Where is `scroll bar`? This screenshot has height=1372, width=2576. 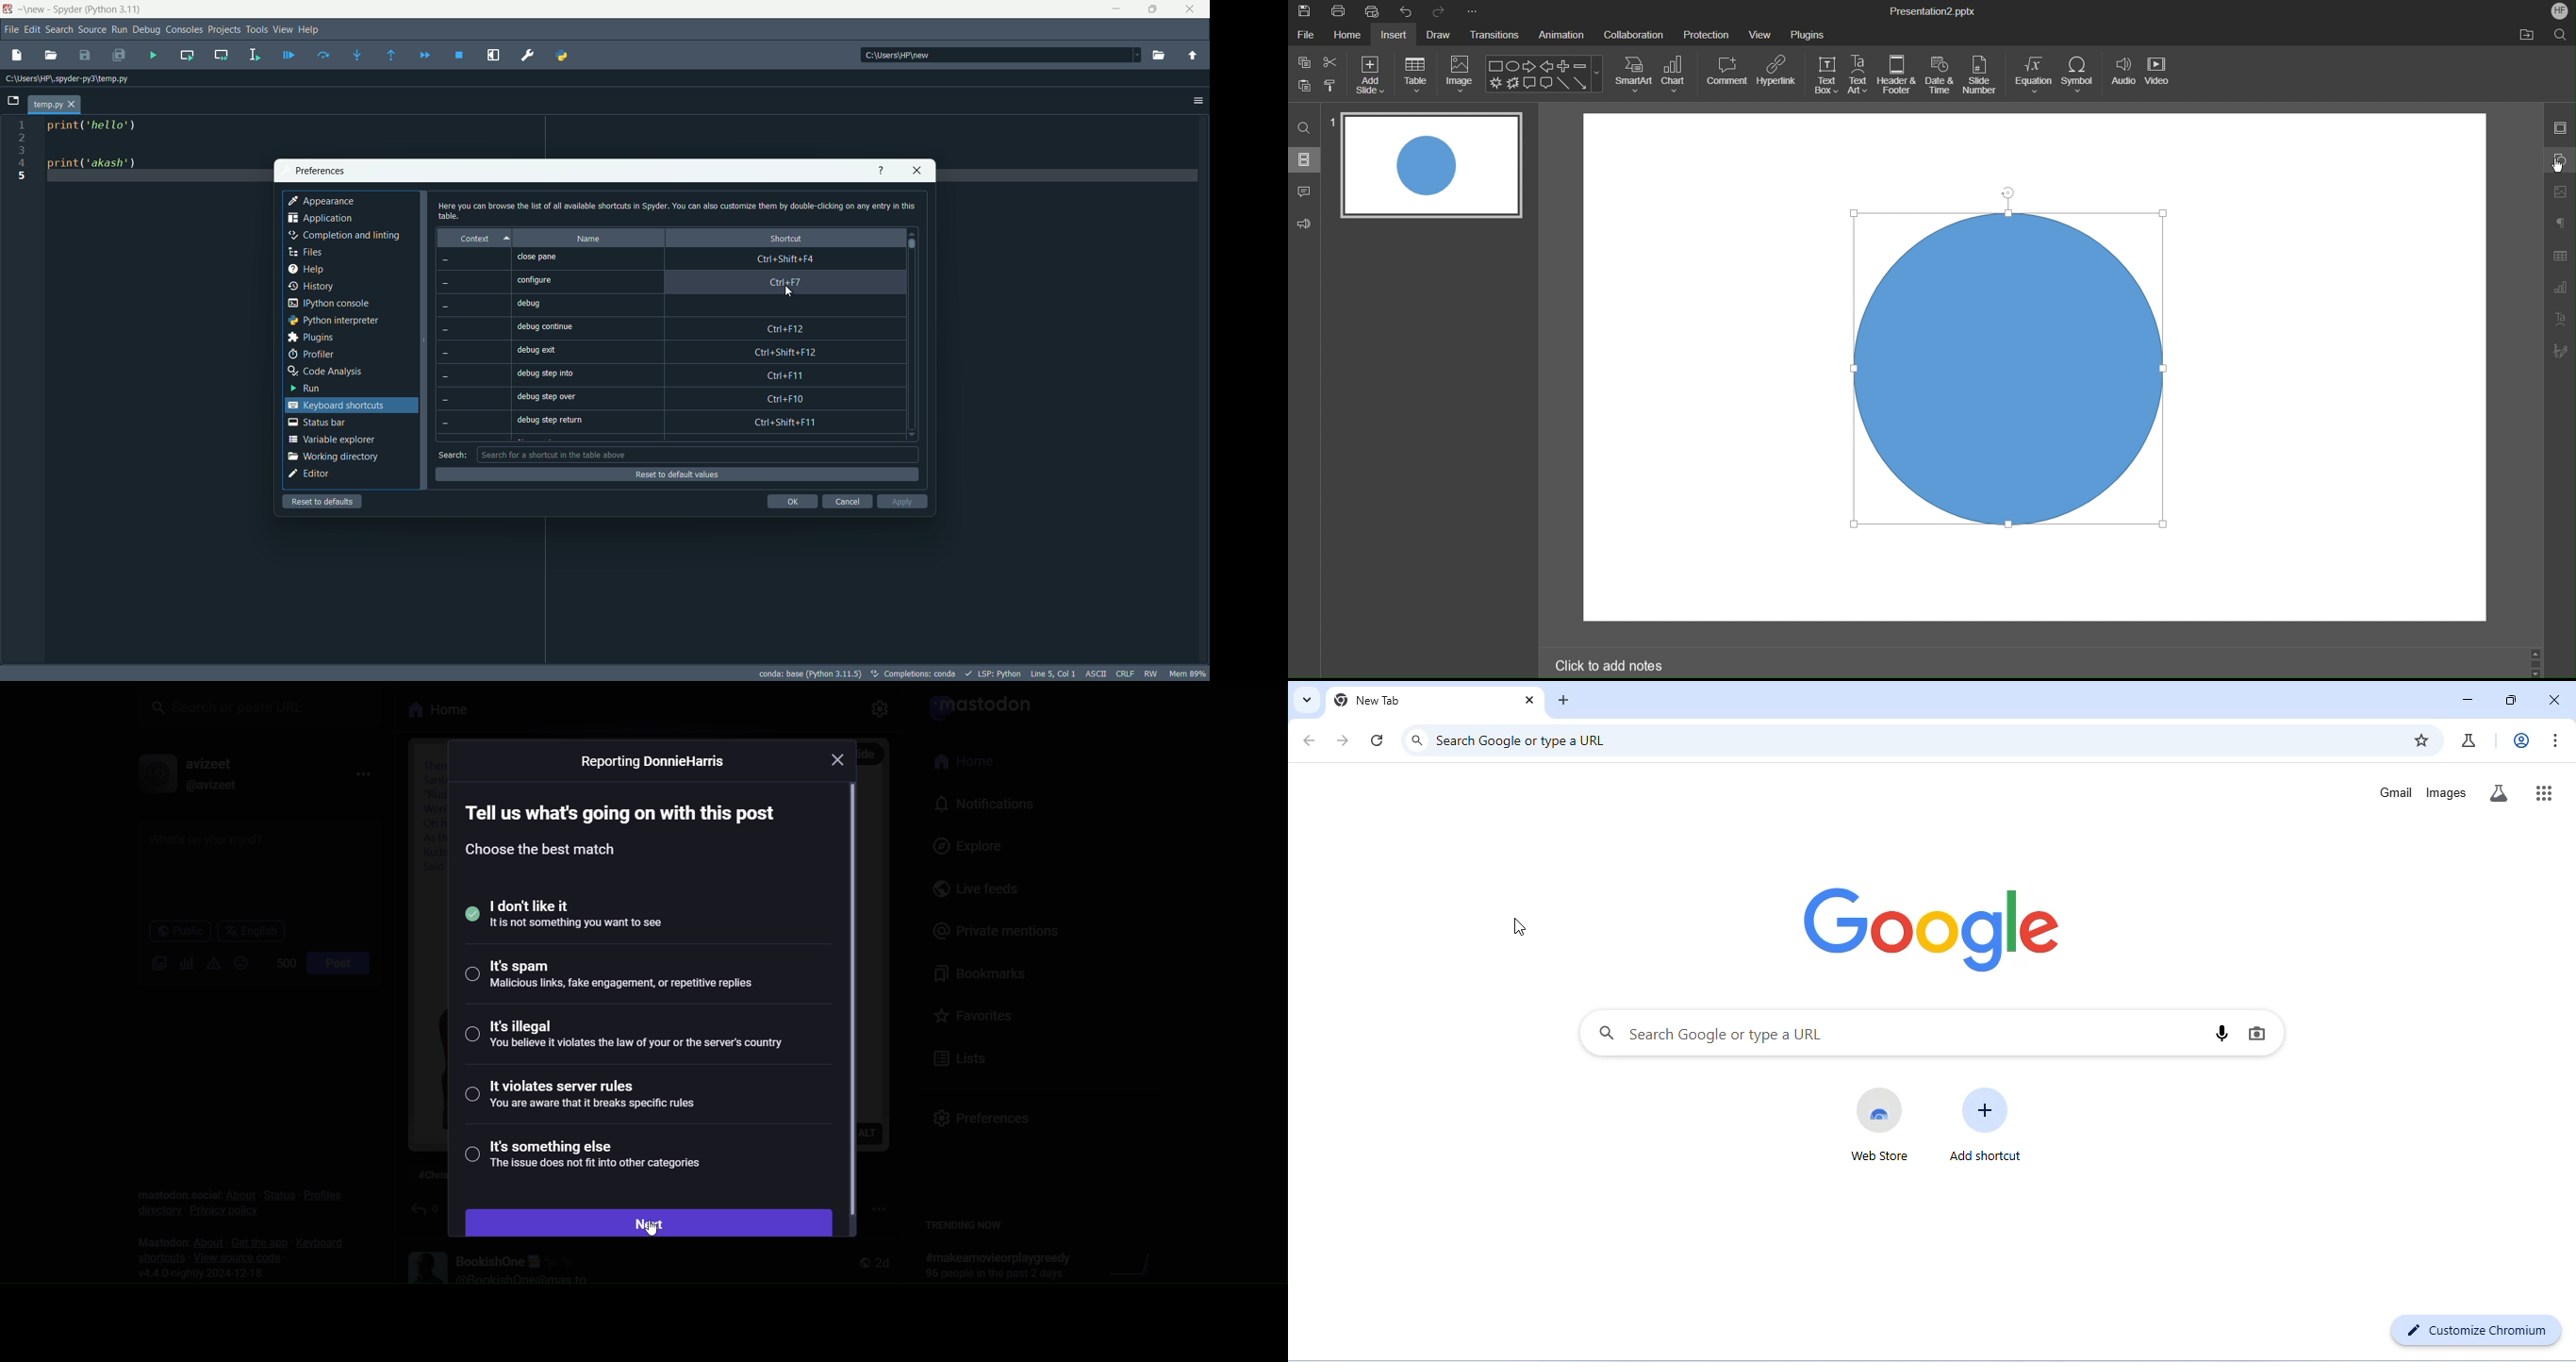 scroll bar is located at coordinates (857, 1000).